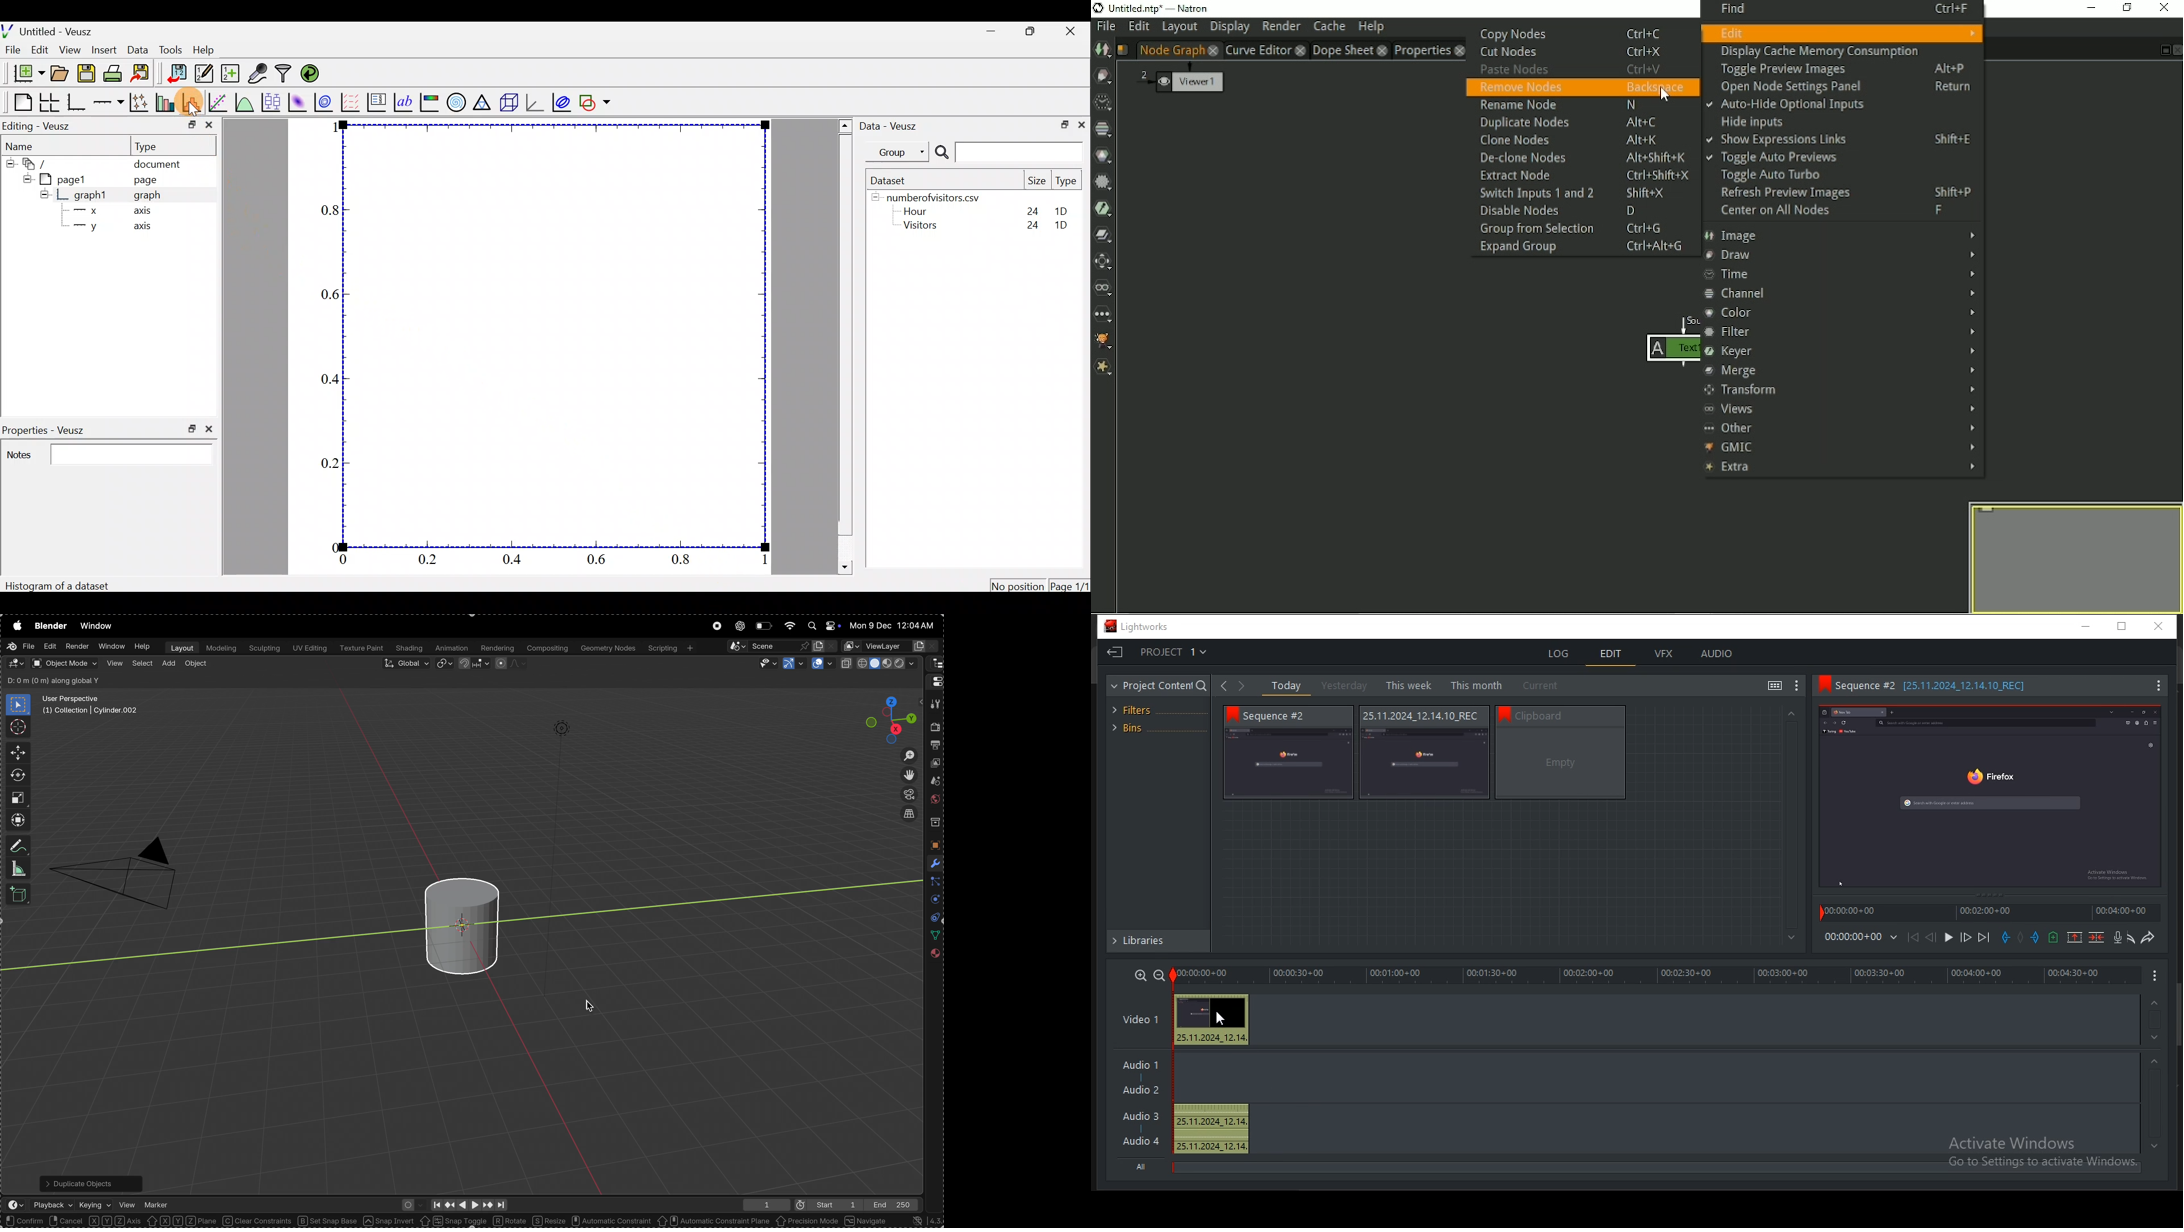 This screenshot has height=1232, width=2184. Describe the element at coordinates (596, 103) in the screenshot. I see `add a shape to the plot` at that location.